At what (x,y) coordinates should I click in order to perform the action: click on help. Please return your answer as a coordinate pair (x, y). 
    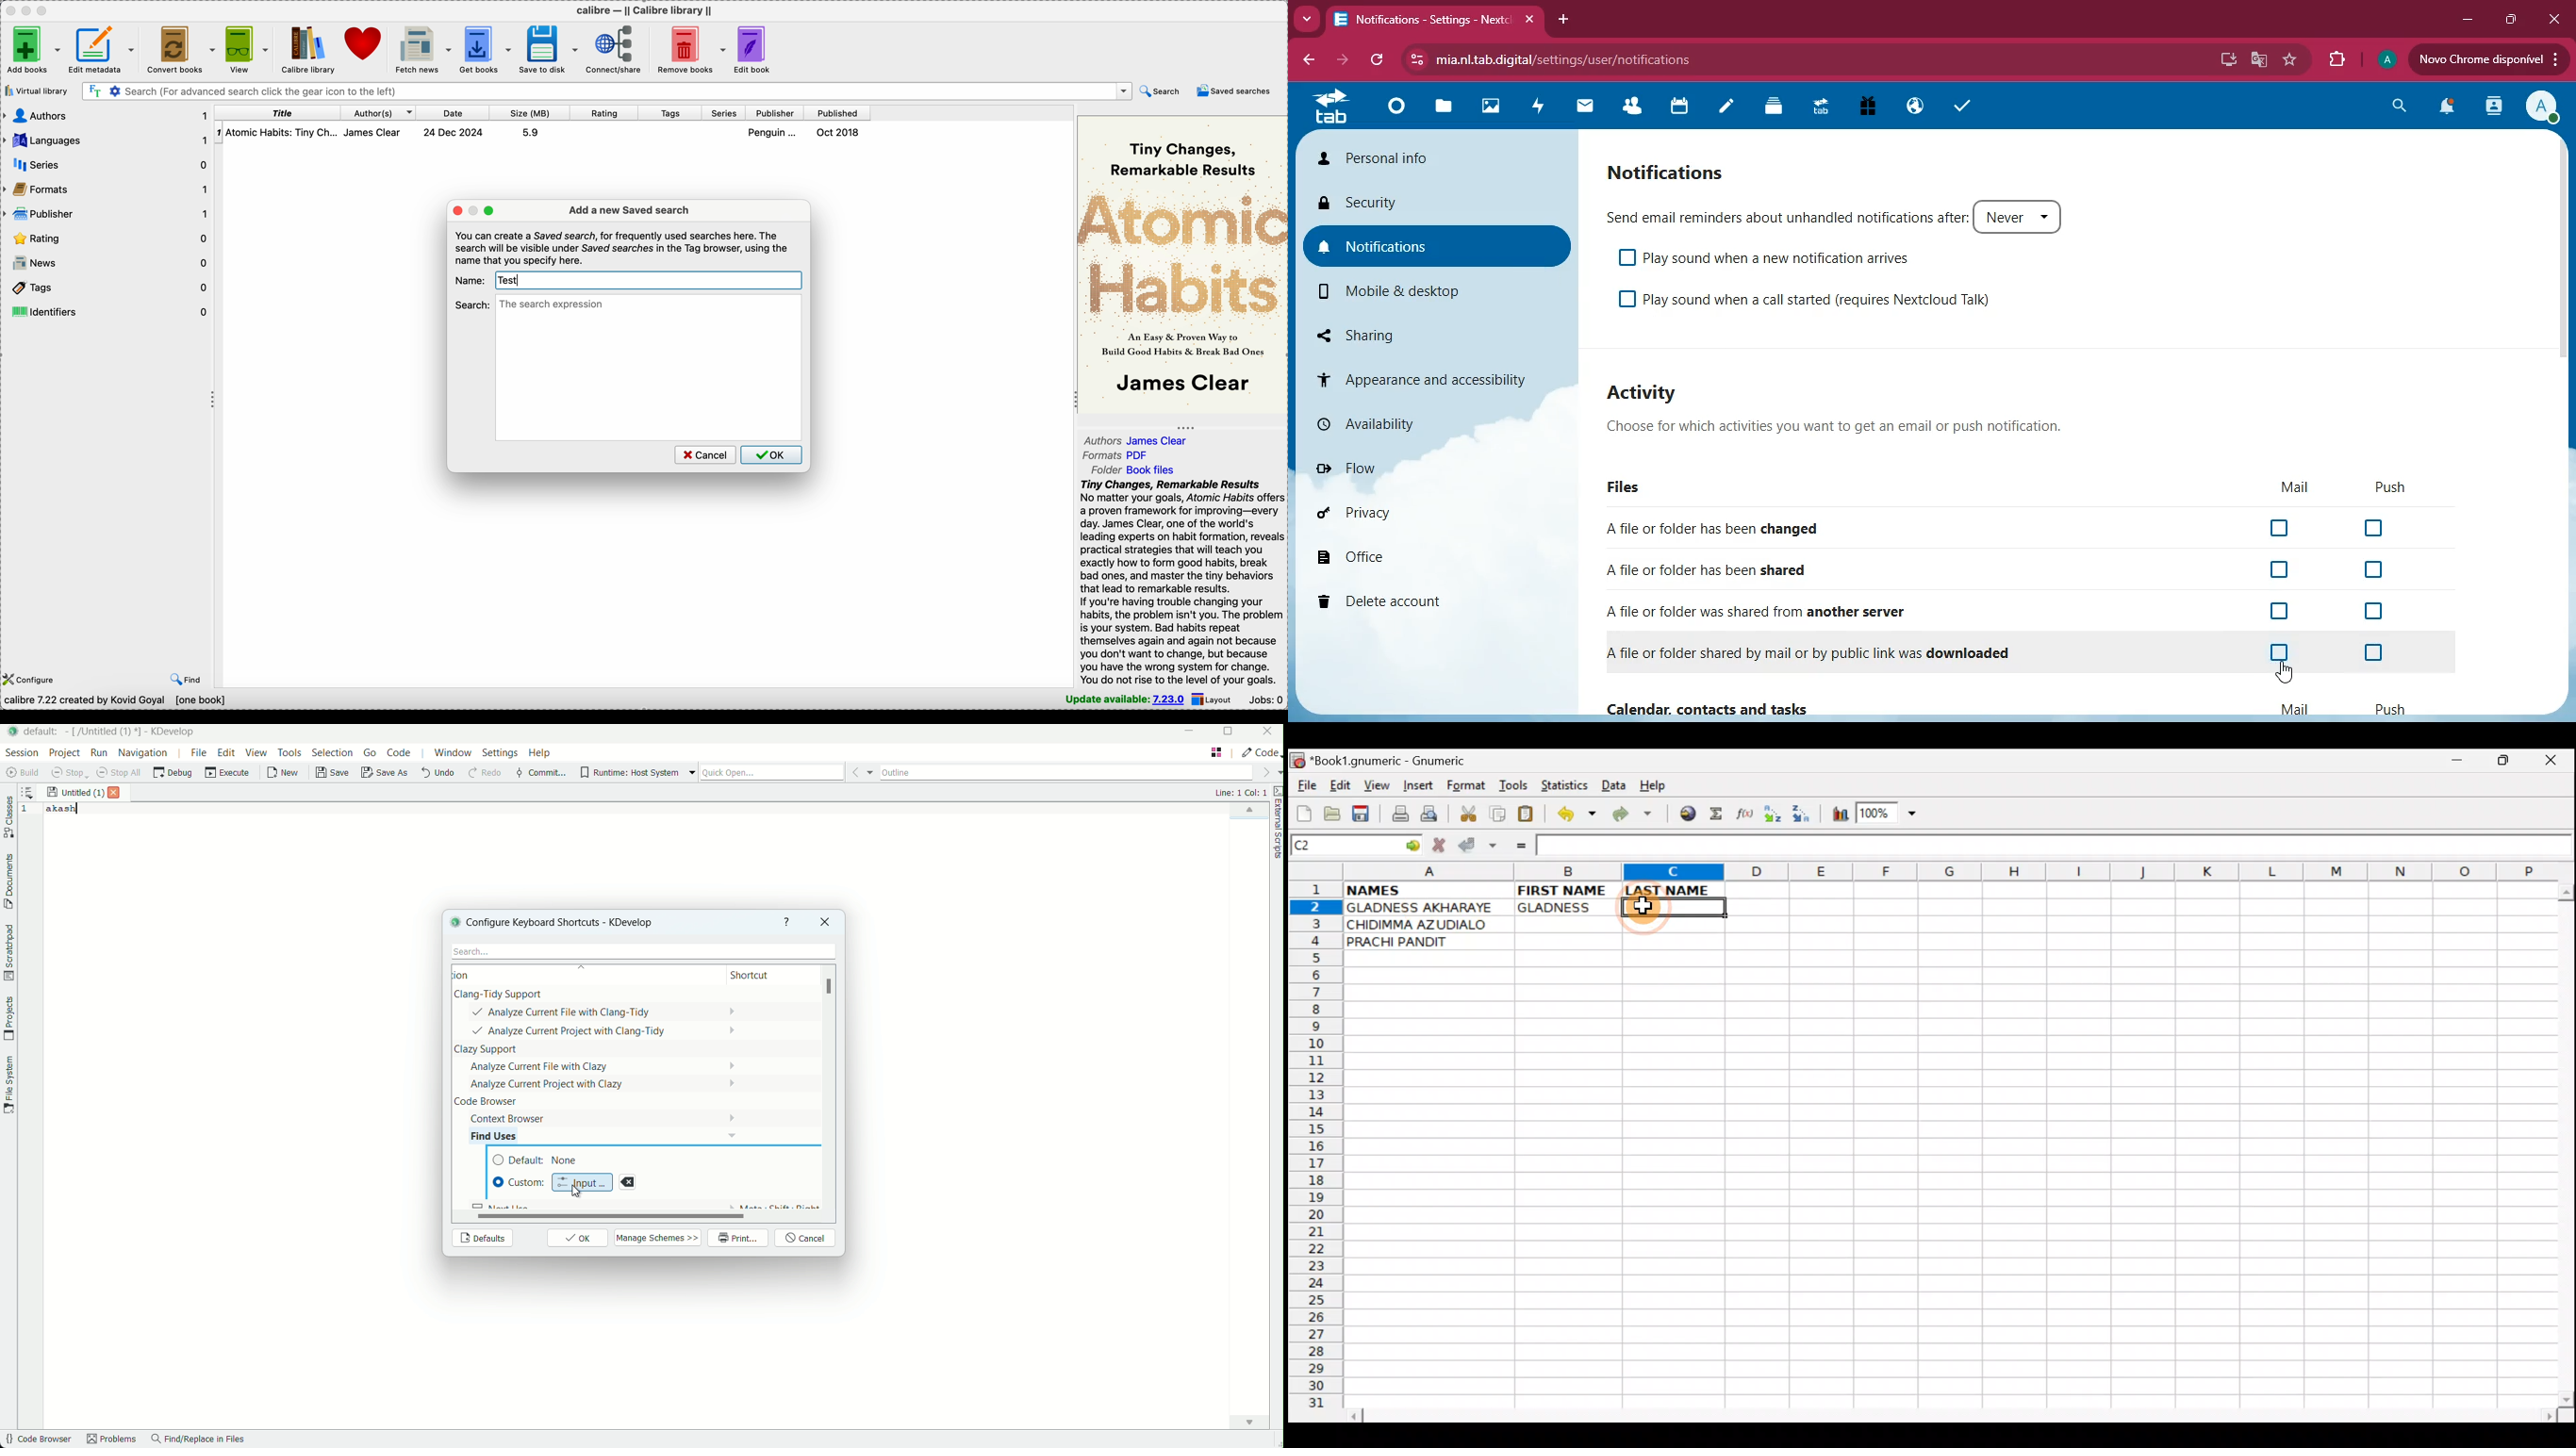
    Looking at the image, I should click on (787, 922).